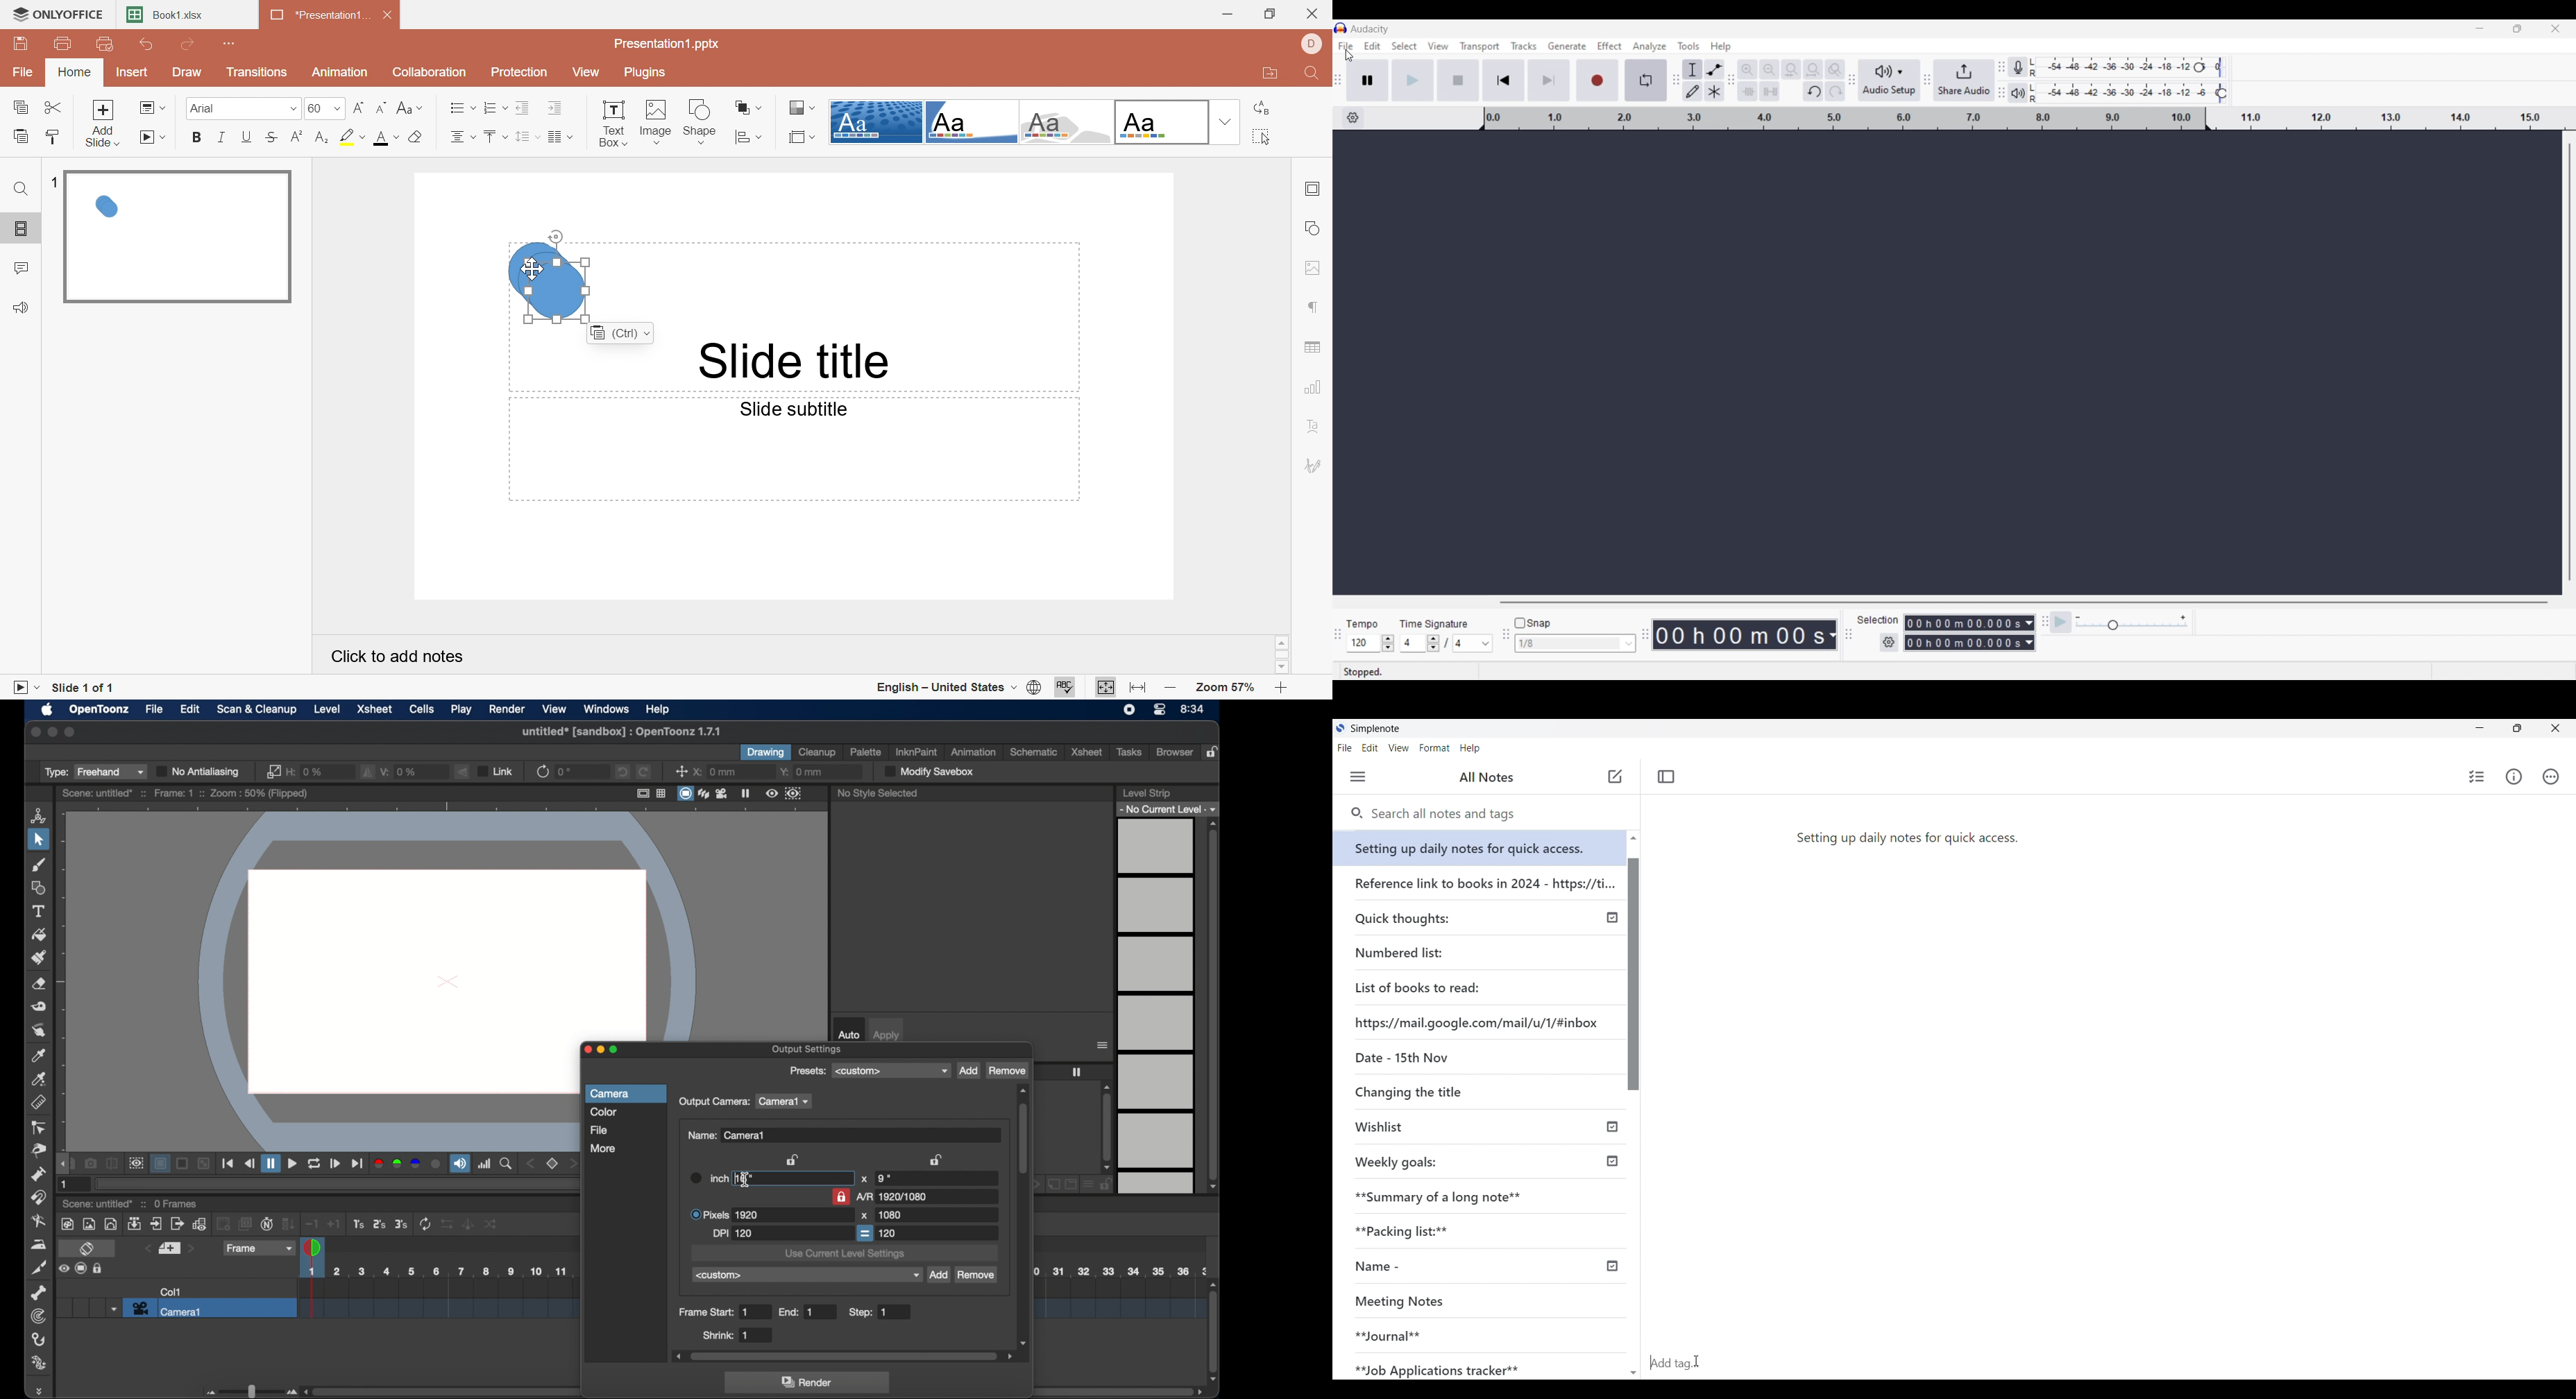  I want to click on Numbered list, so click(1436, 950).